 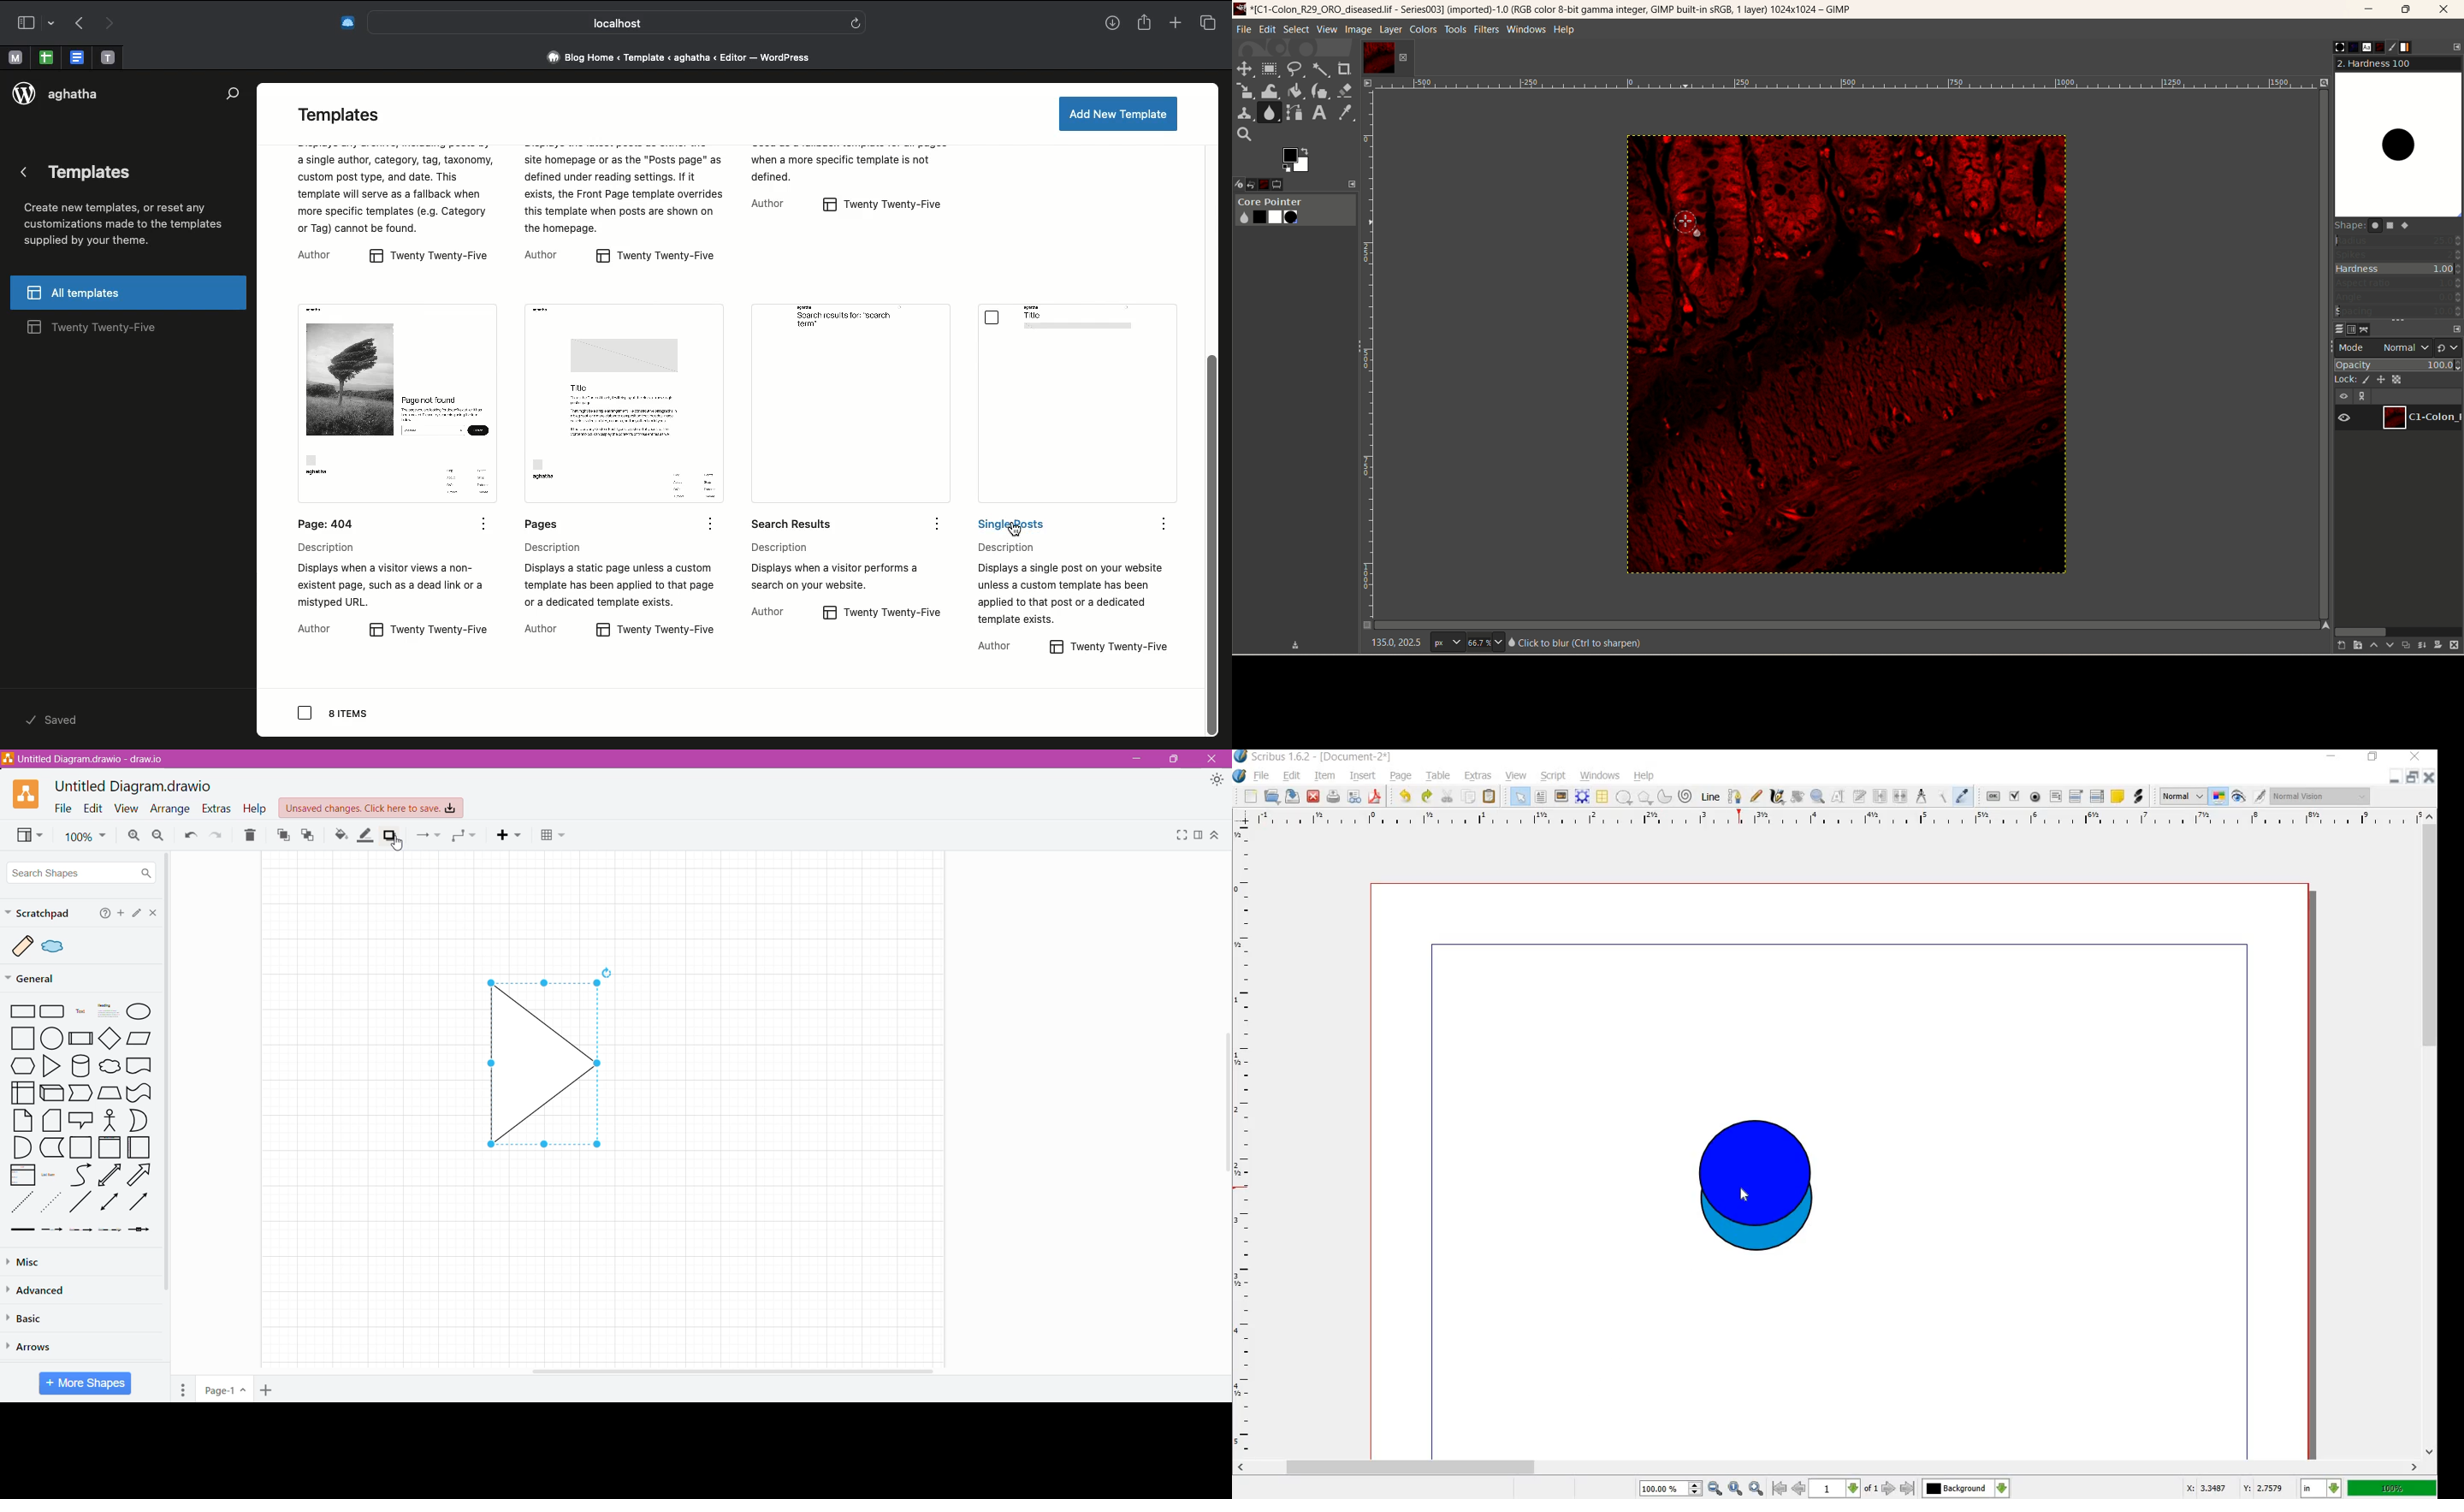 I want to click on undo, so click(x=1406, y=797).